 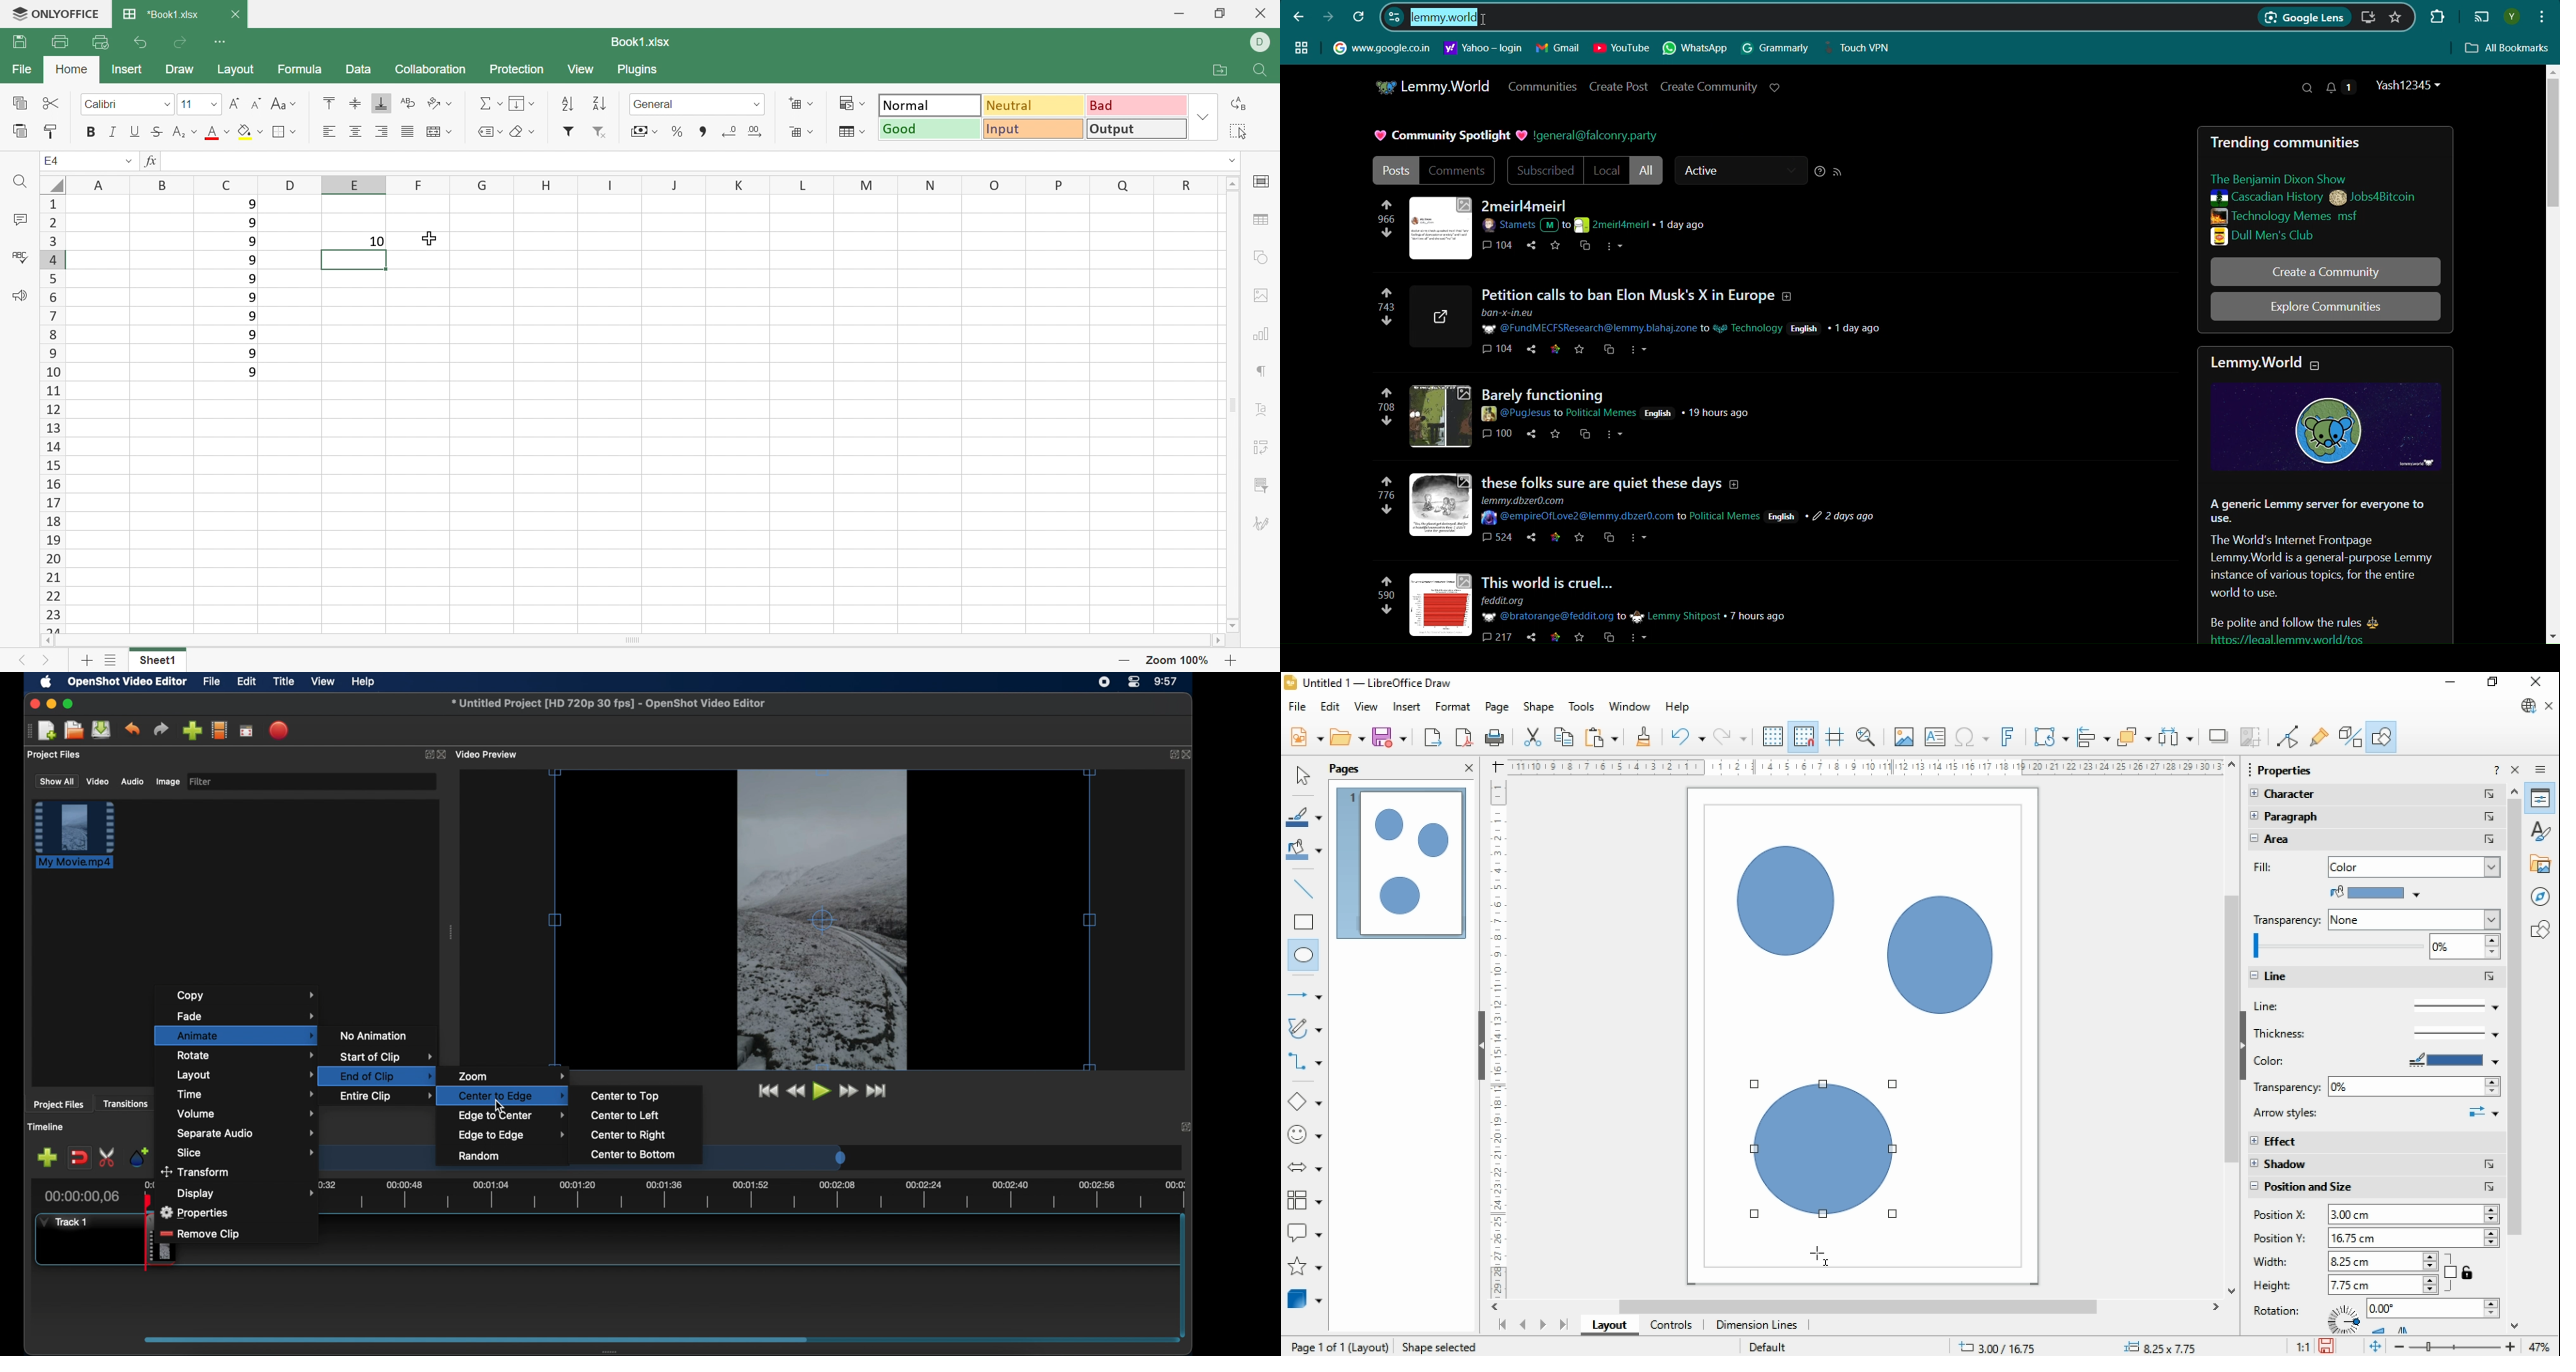 What do you see at coordinates (51, 641) in the screenshot?
I see `Scroll Left` at bounding box center [51, 641].